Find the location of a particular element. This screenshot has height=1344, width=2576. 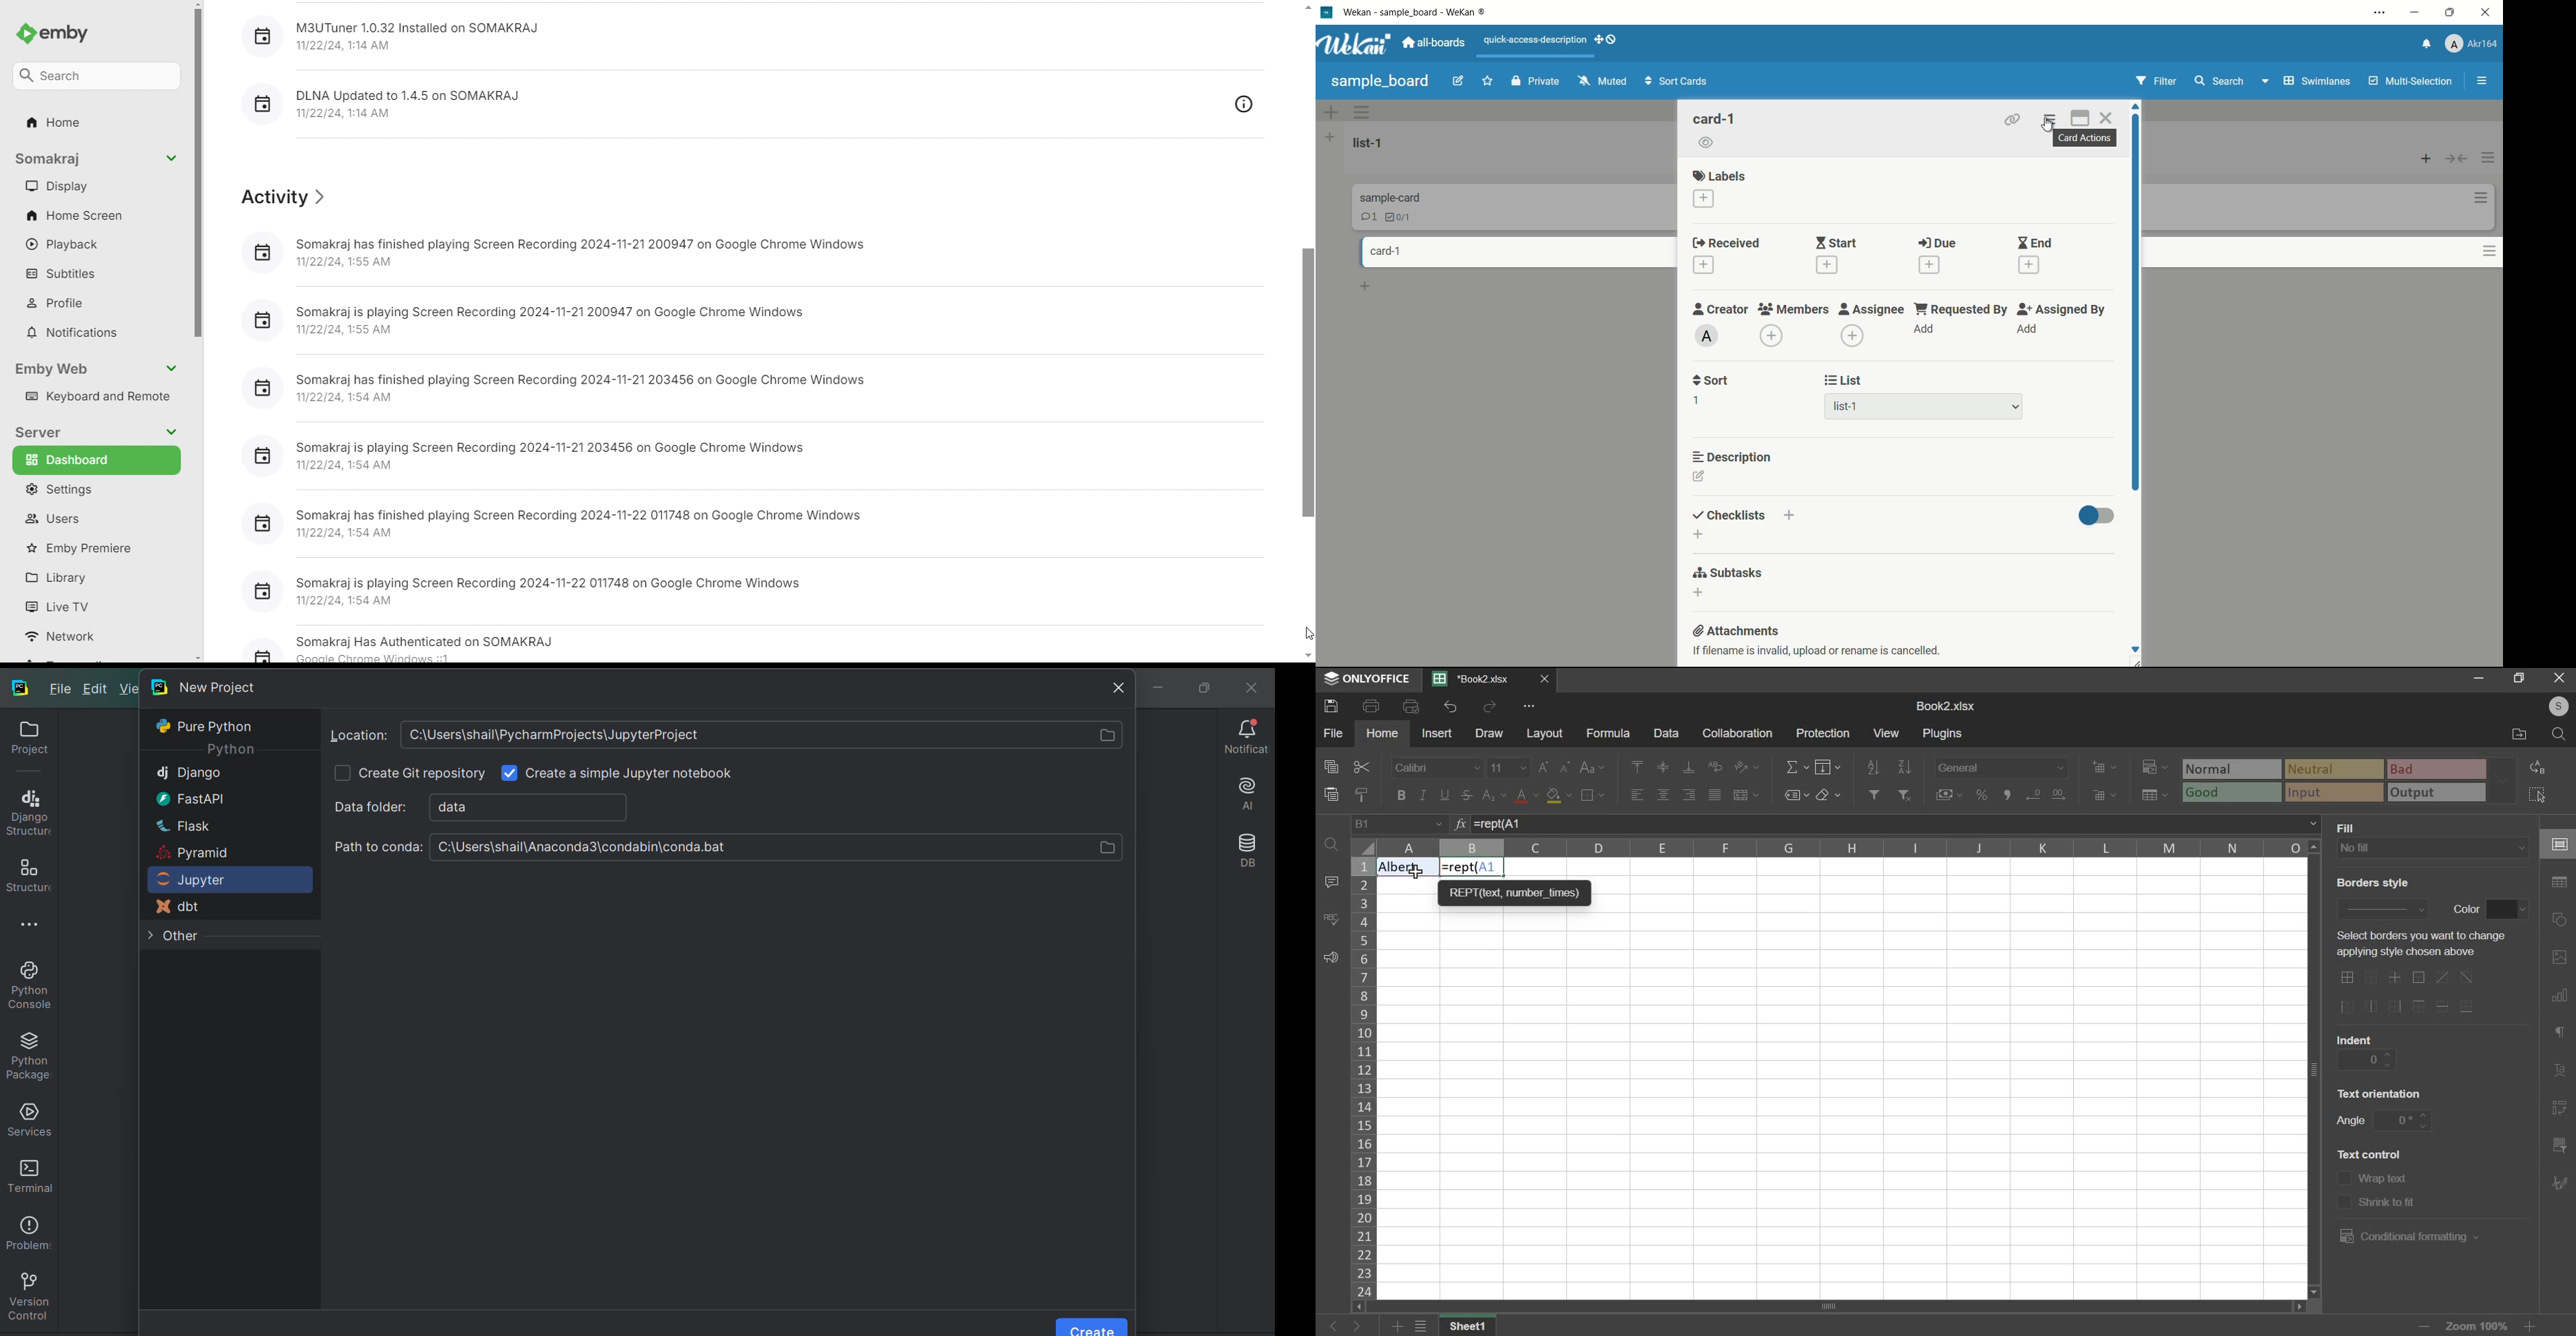

toggle button is located at coordinates (2096, 514).